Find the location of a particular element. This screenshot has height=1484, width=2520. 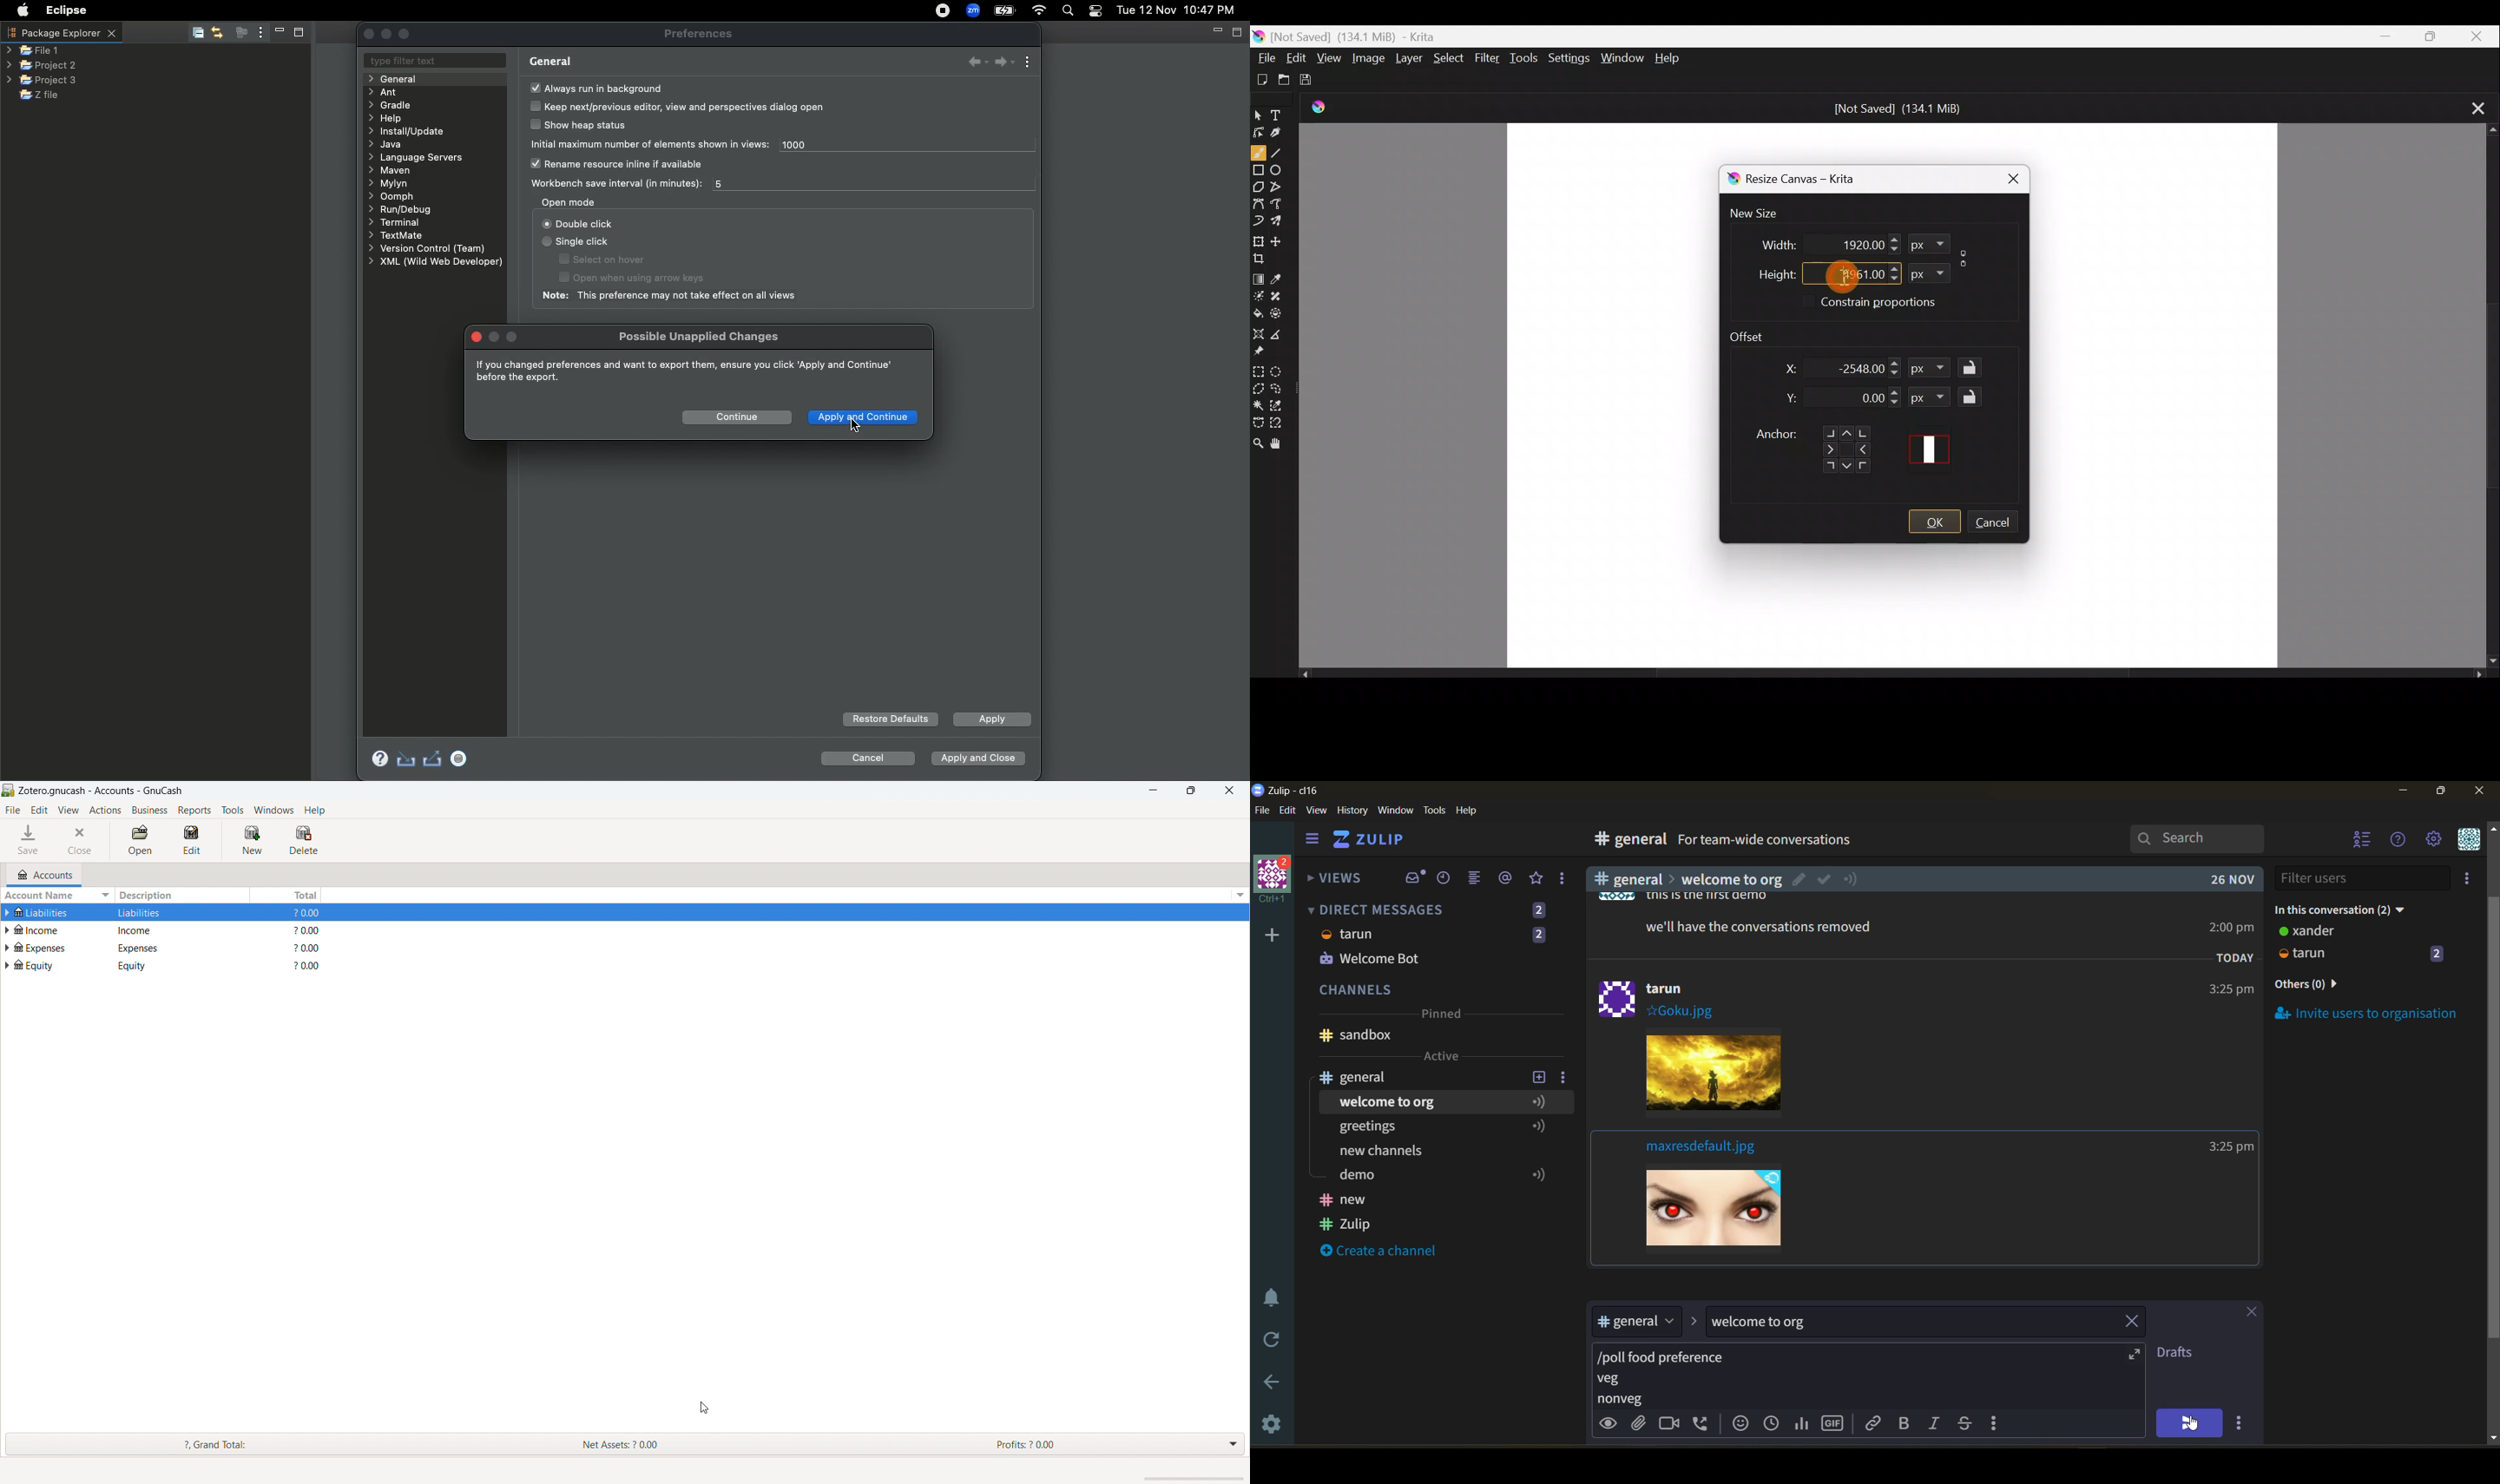

Select on hover is located at coordinates (605, 259).